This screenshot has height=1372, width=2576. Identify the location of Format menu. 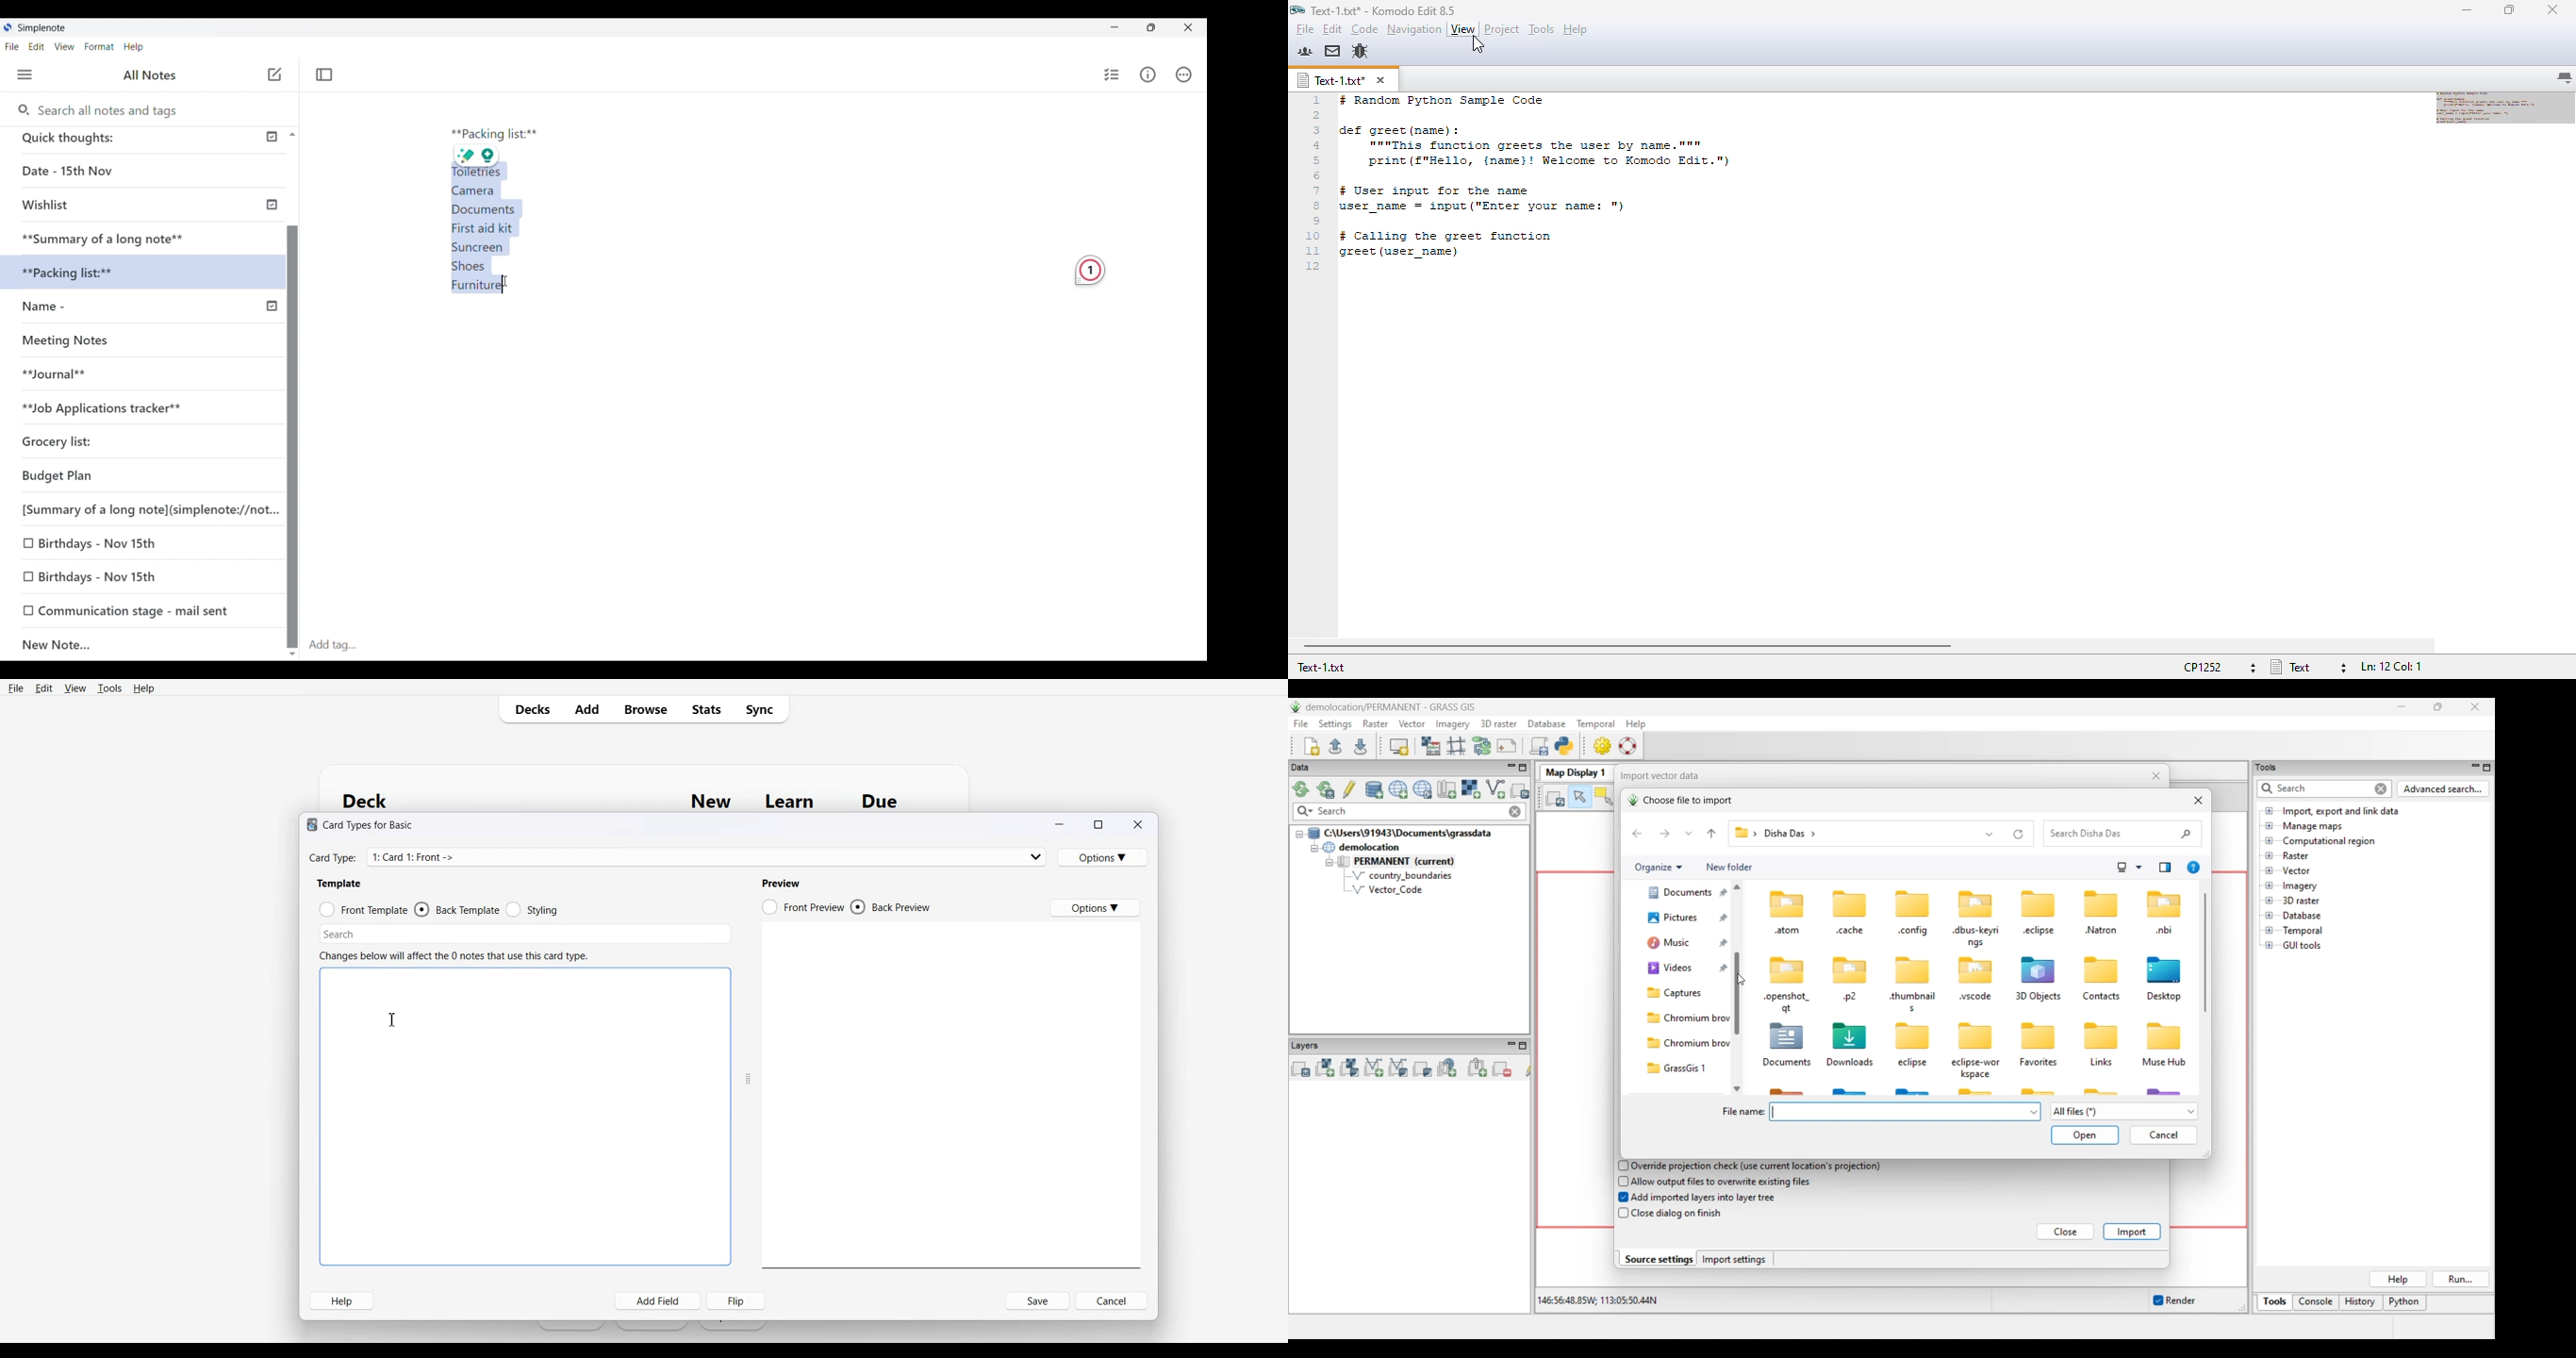
(100, 47).